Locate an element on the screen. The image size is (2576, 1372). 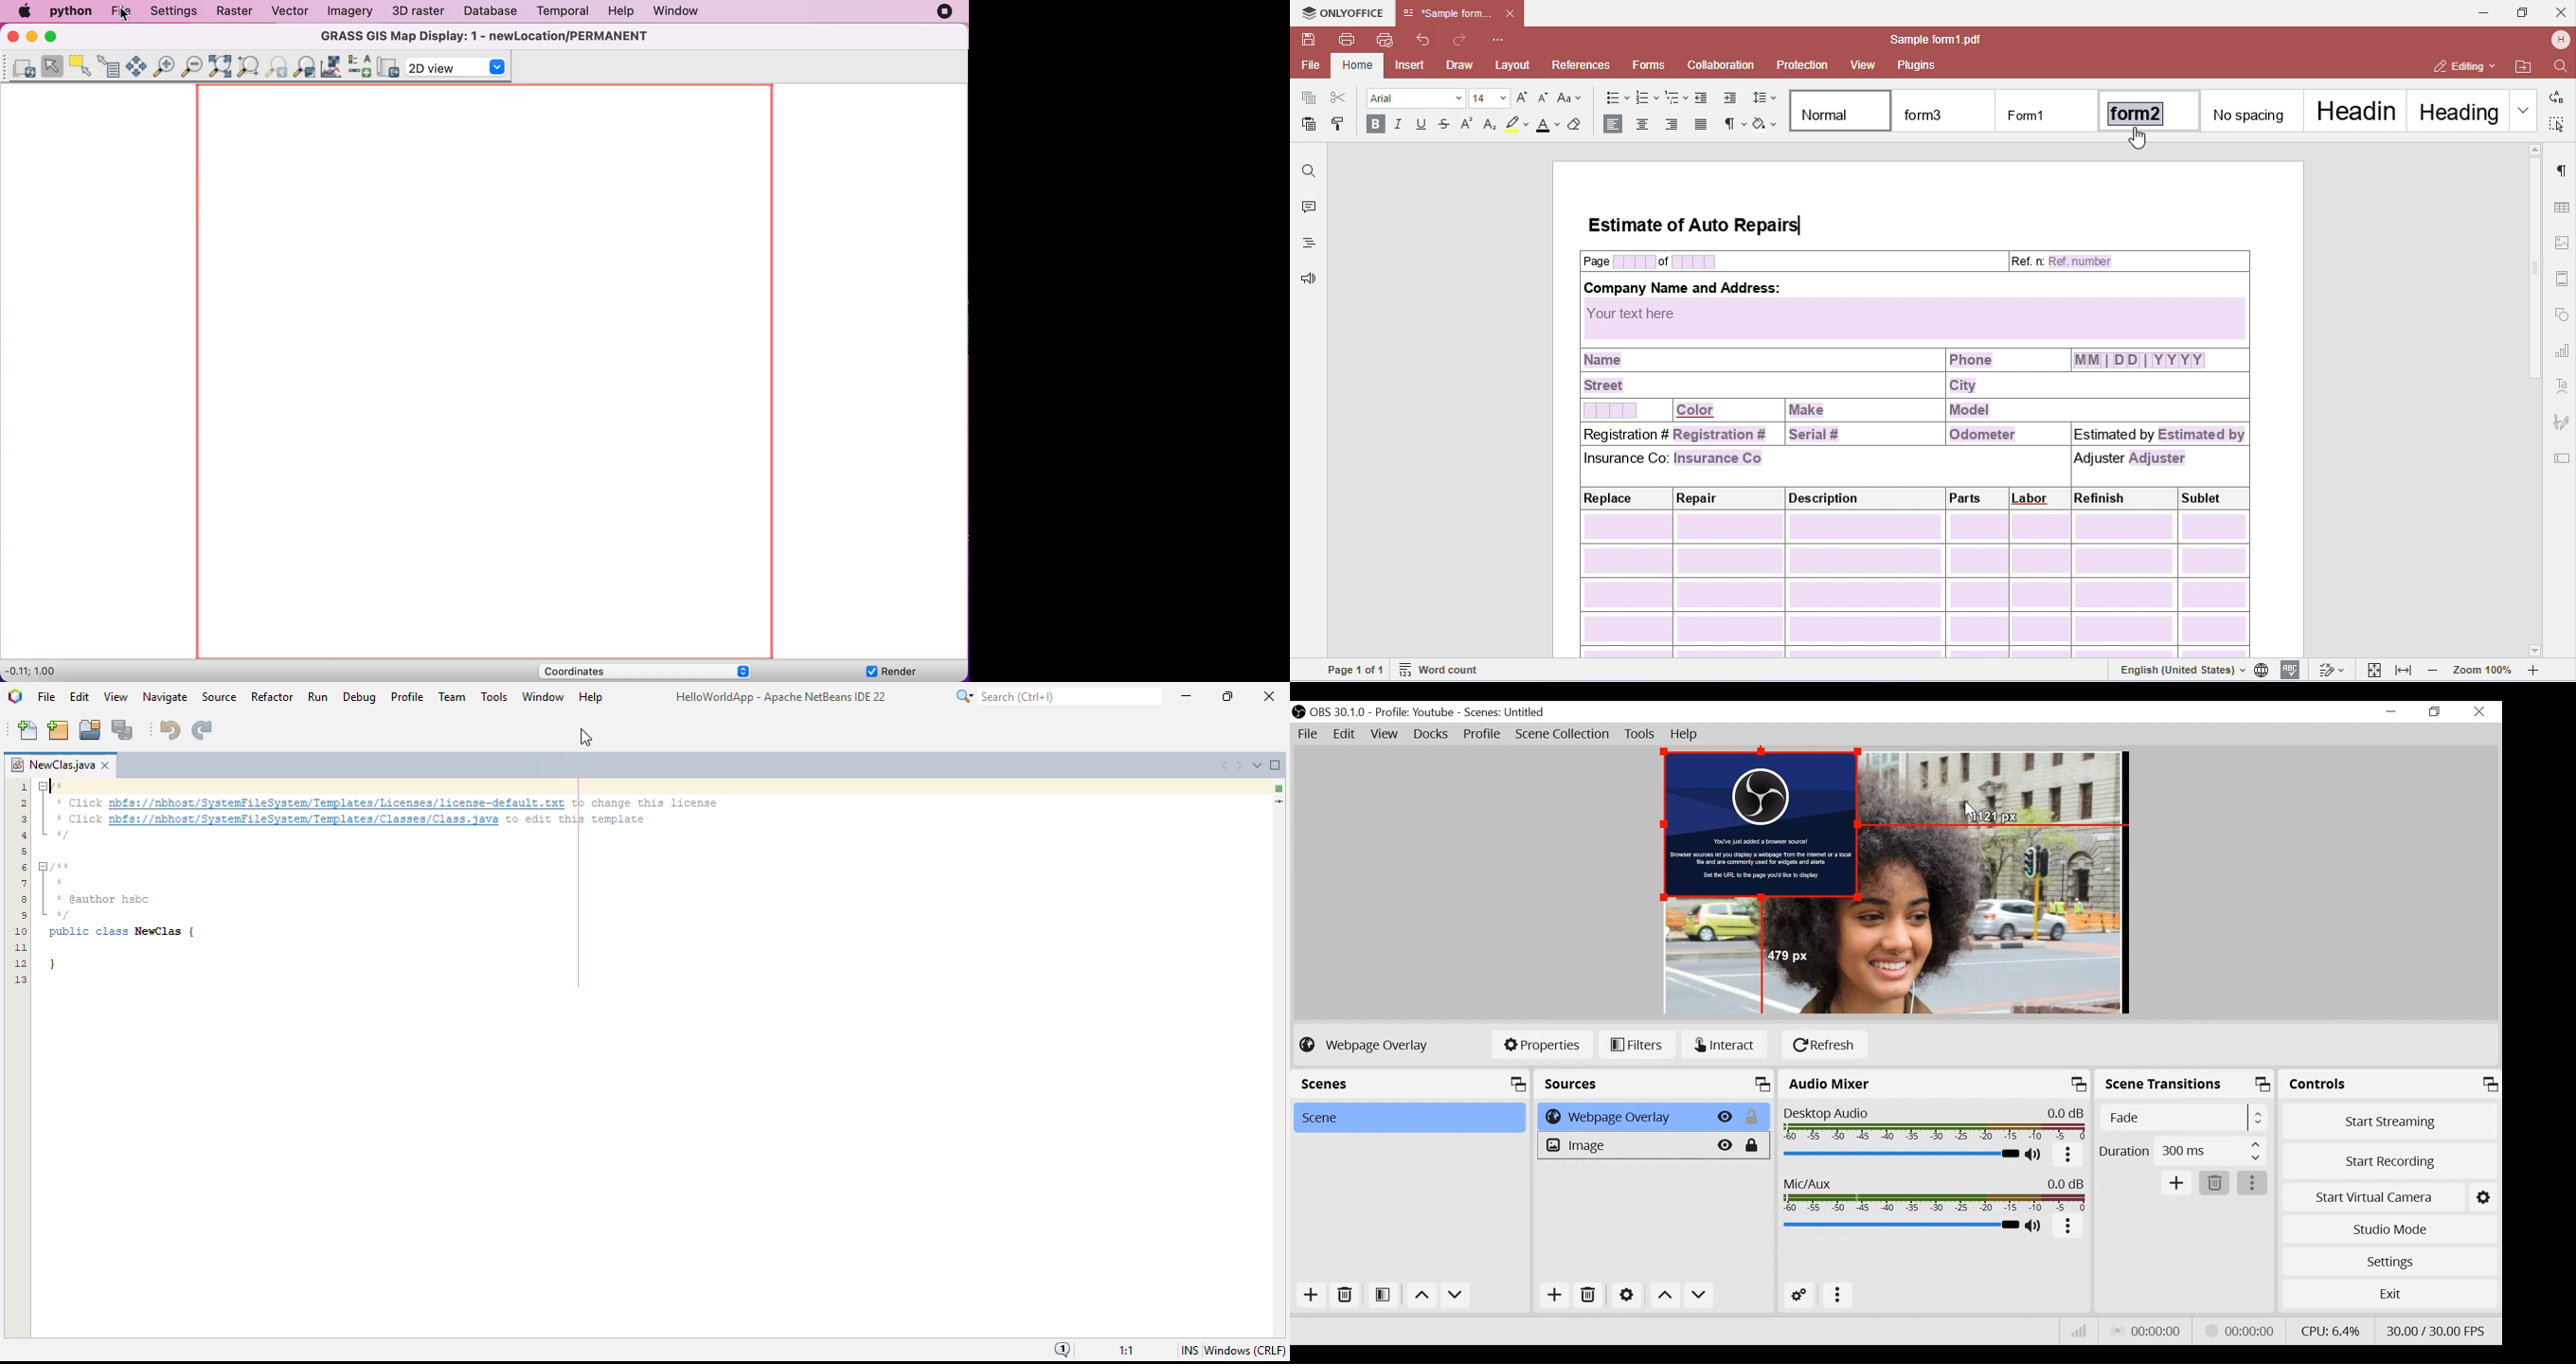
Settings is located at coordinates (1626, 1295).